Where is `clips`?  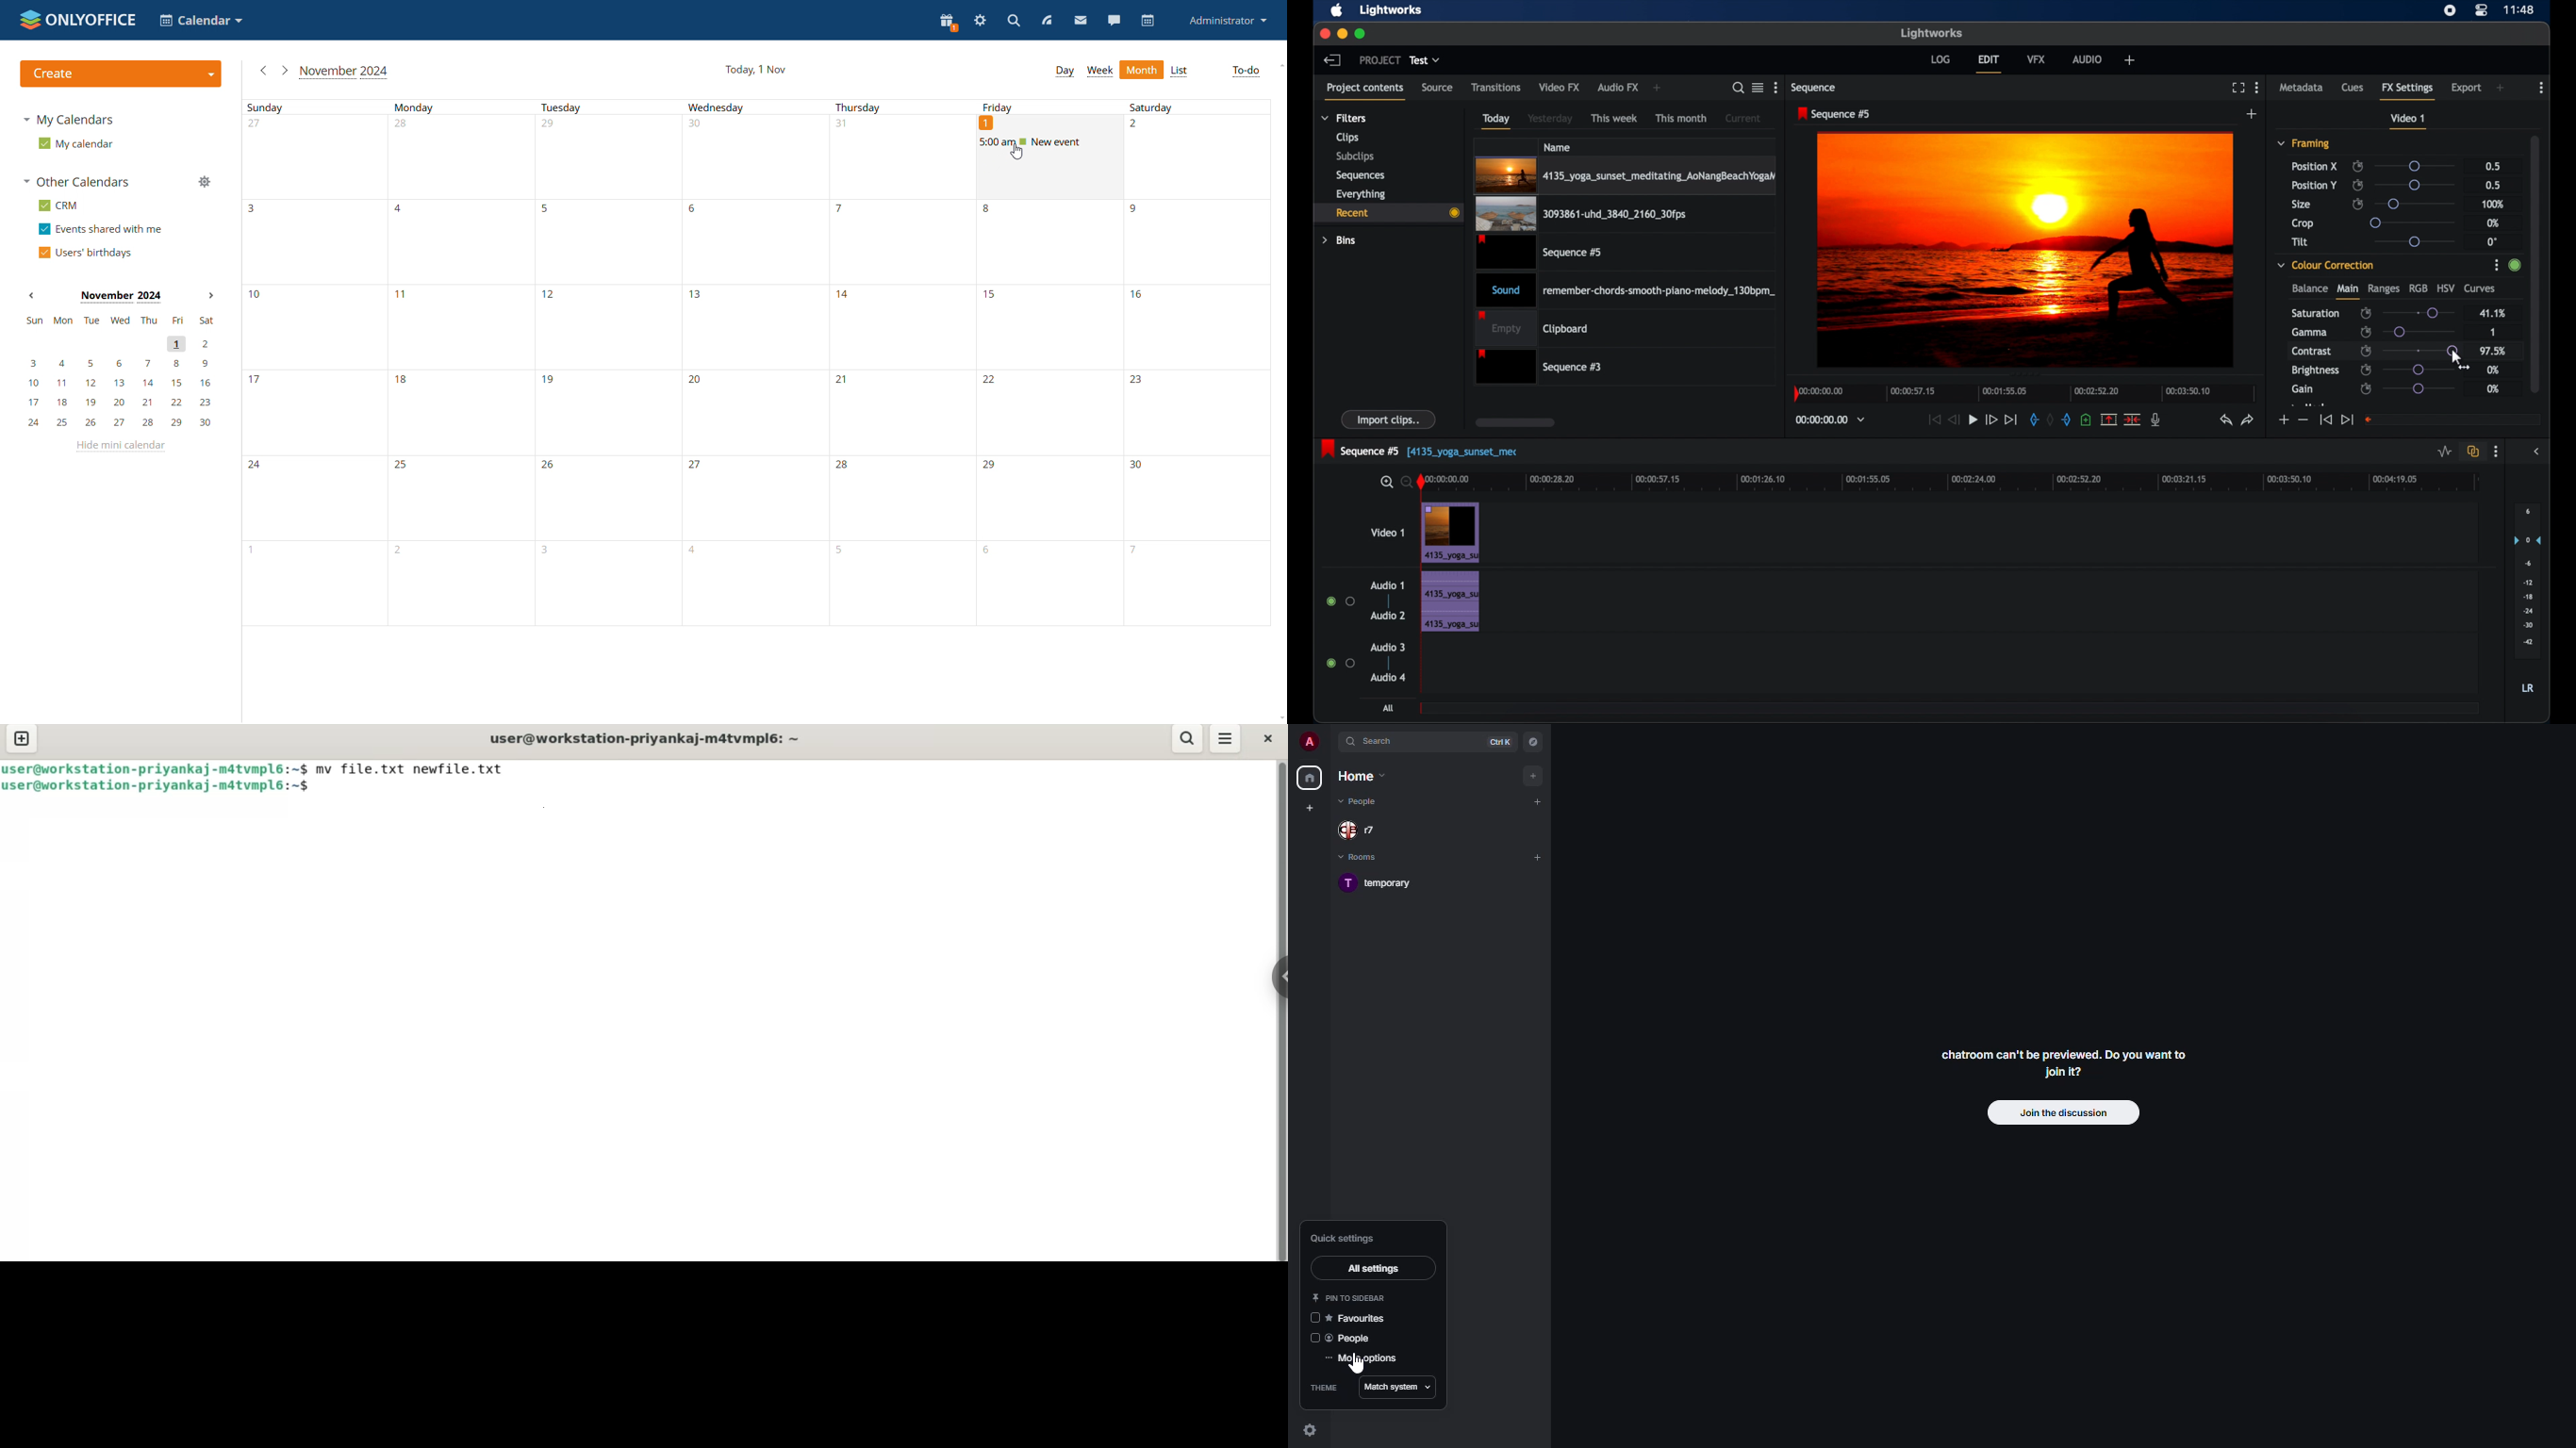
clips is located at coordinates (1346, 137).